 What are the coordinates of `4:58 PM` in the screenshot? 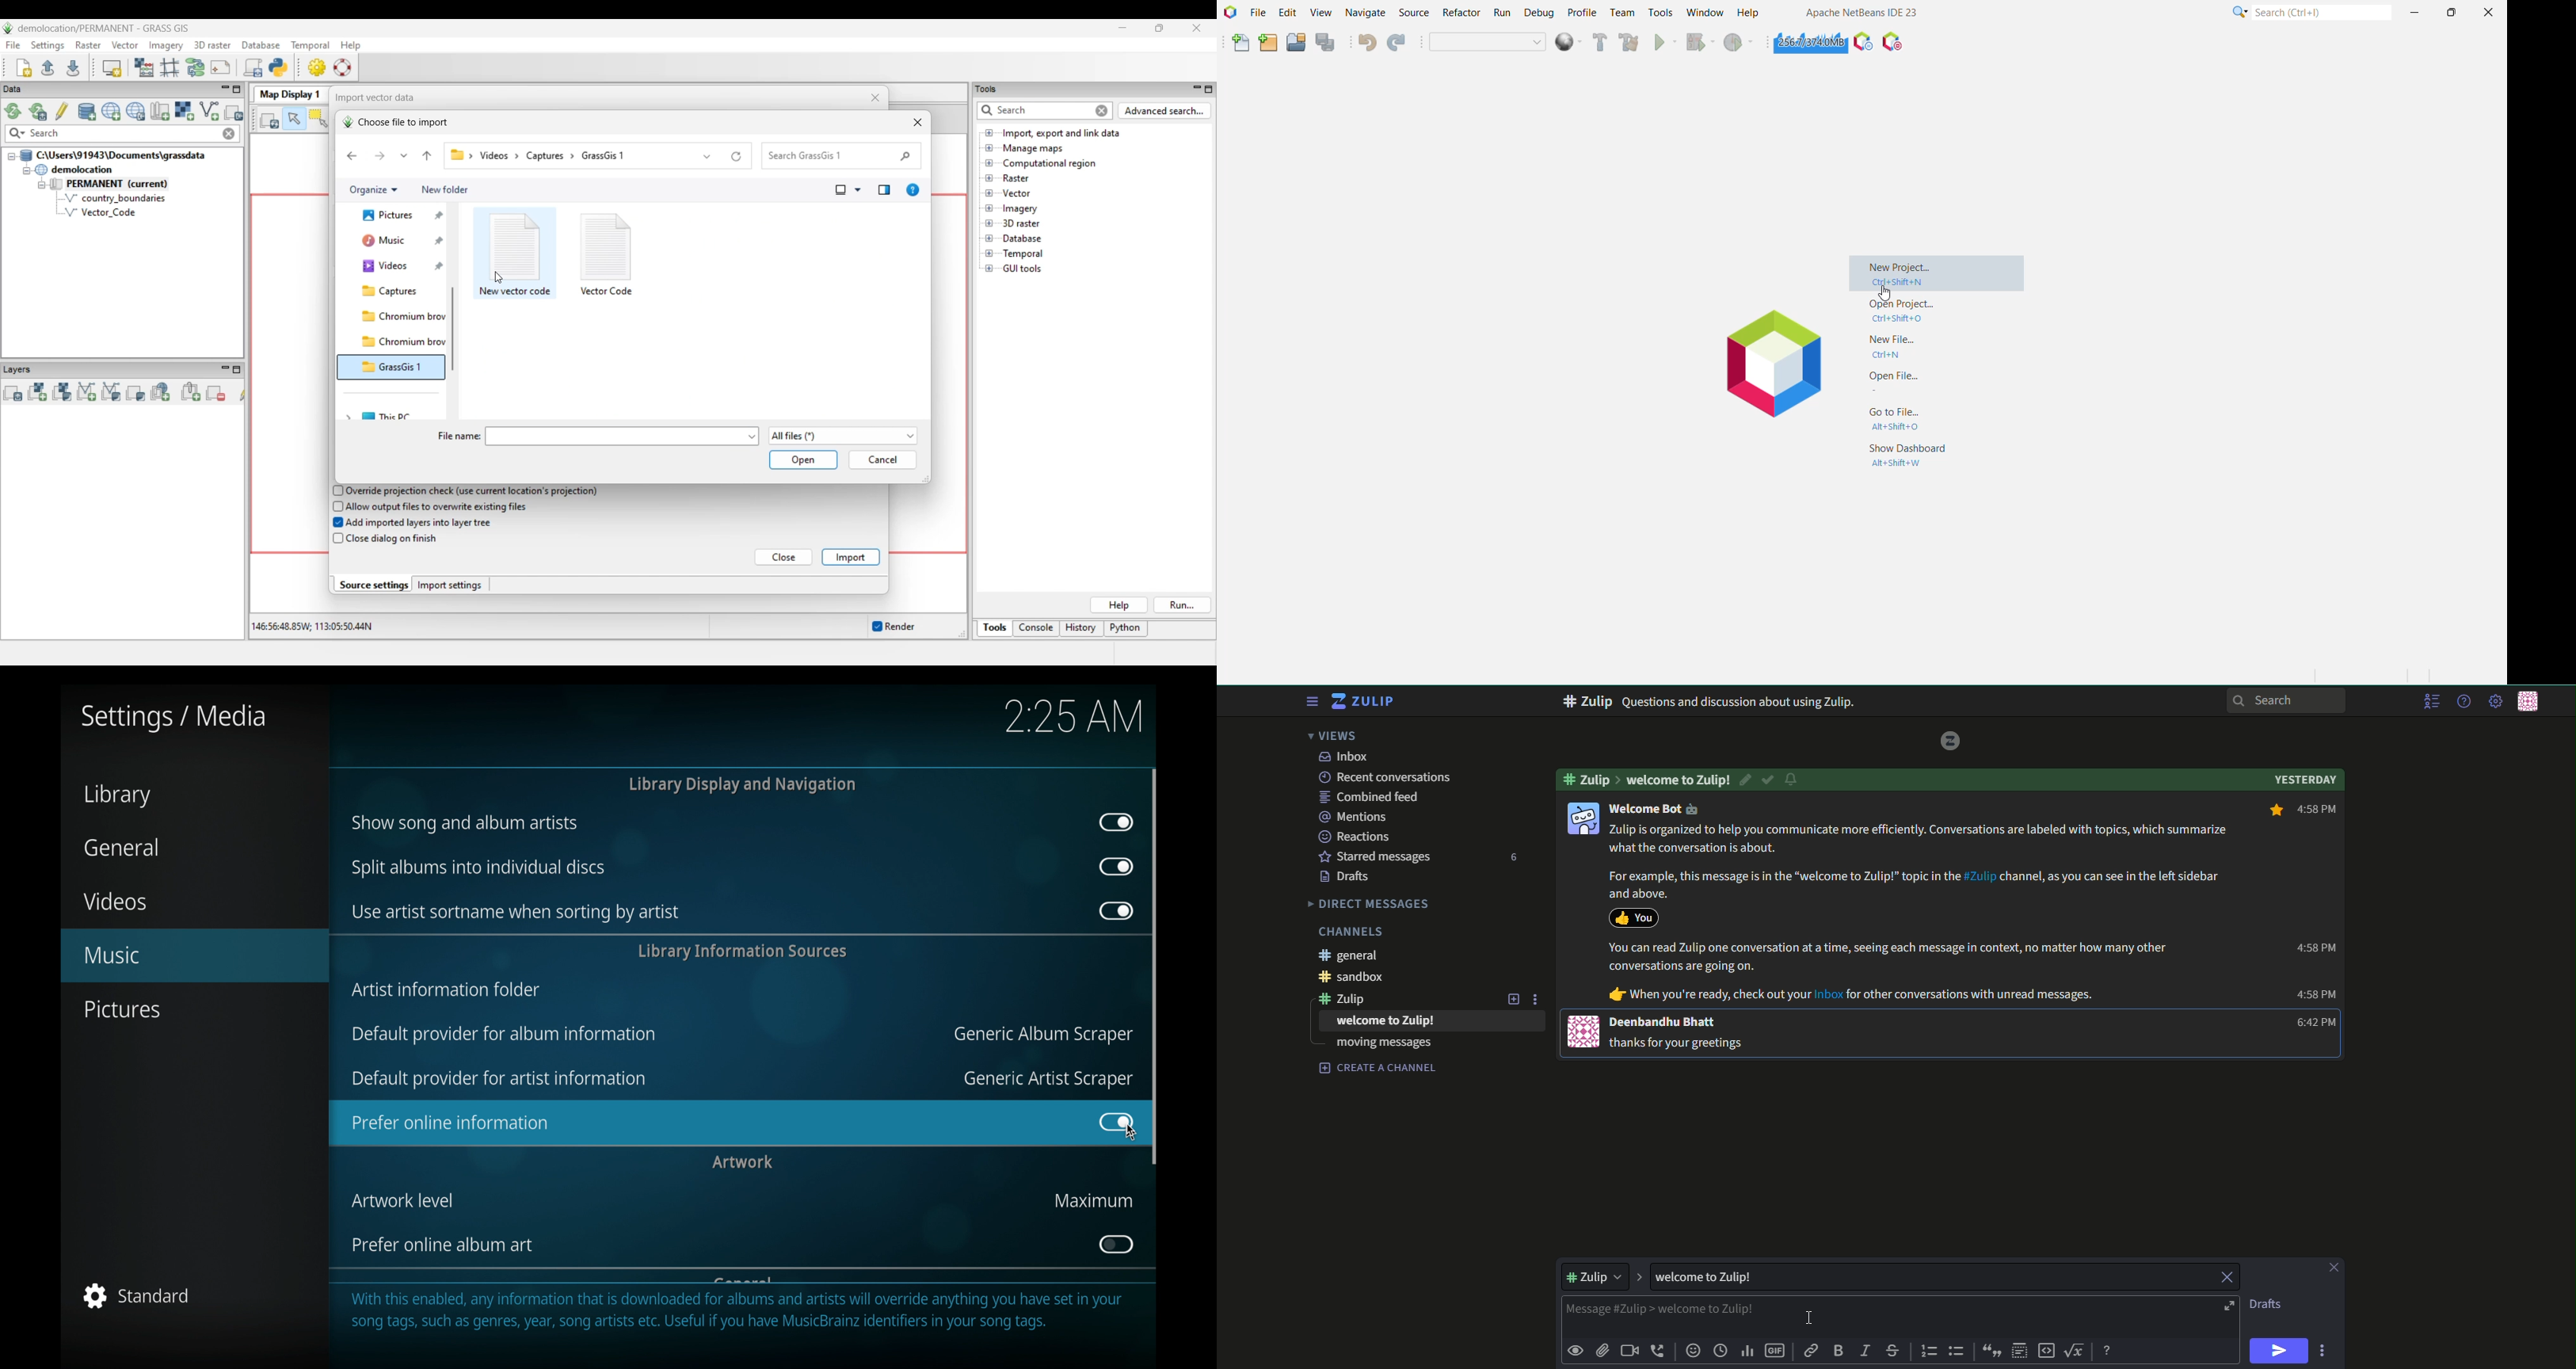 It's located at (2303, 810).